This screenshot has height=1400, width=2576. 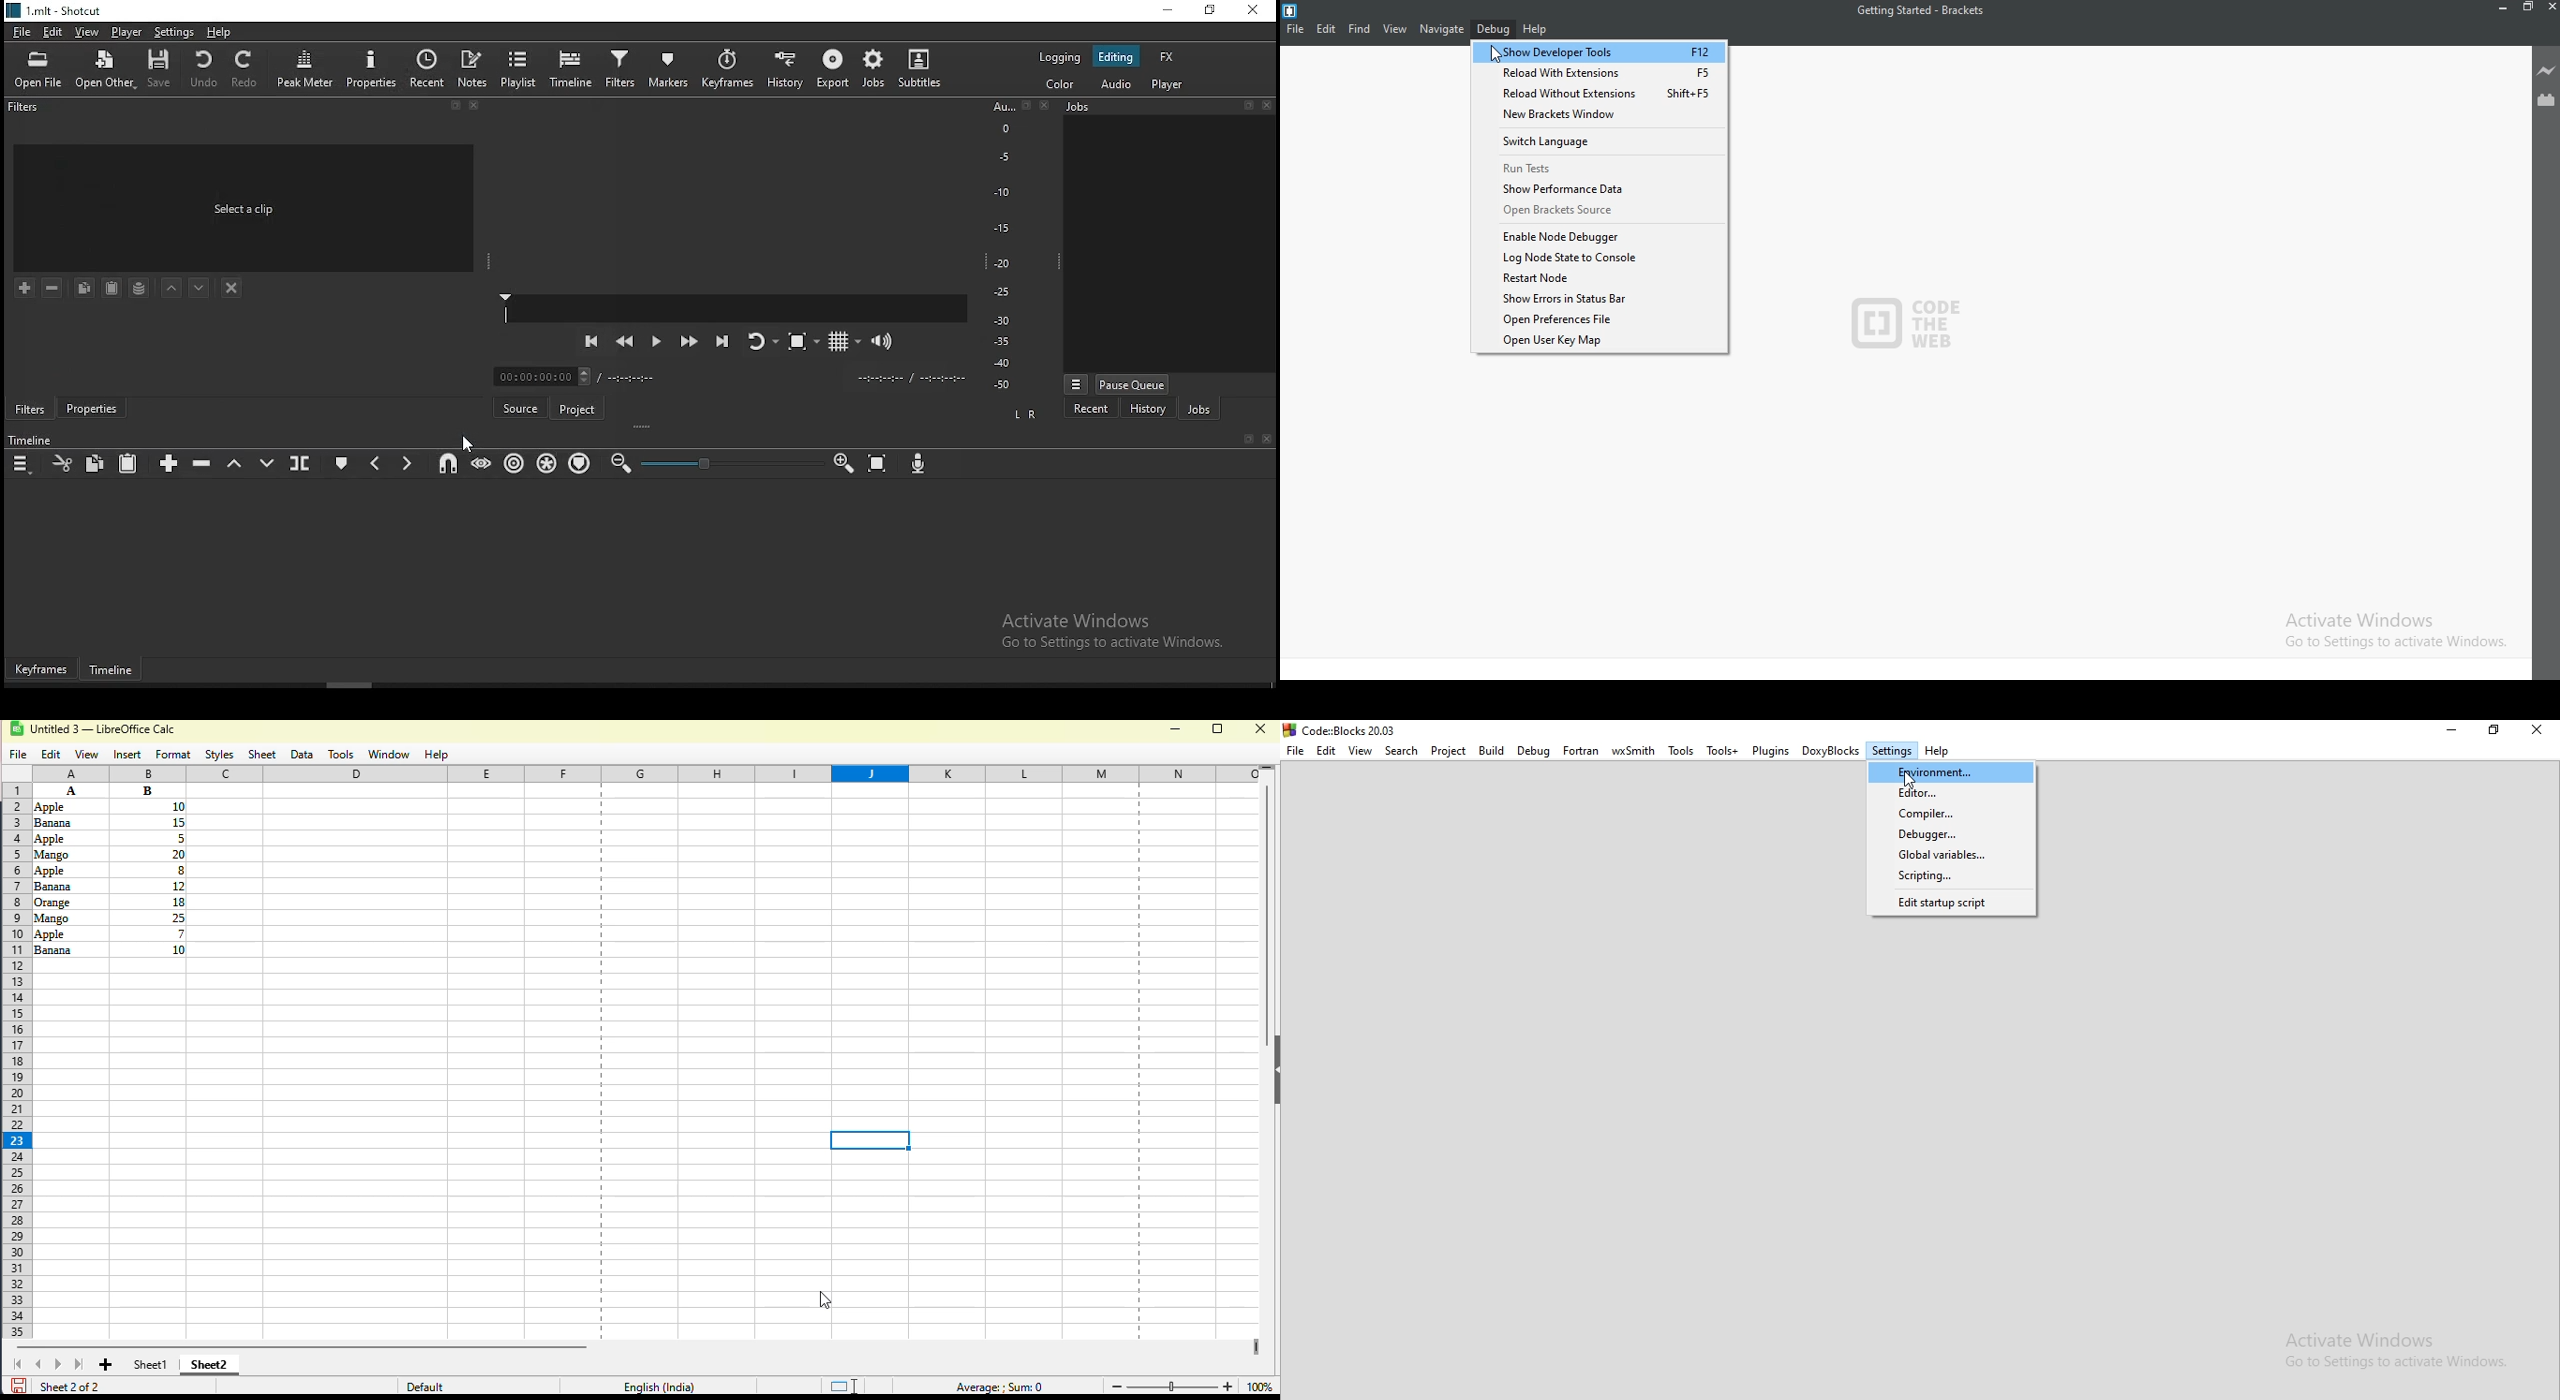 What do you see at coordinates (1163, 10) in the screenshot?
I see `minimize` at bounding box center [1163, 10].